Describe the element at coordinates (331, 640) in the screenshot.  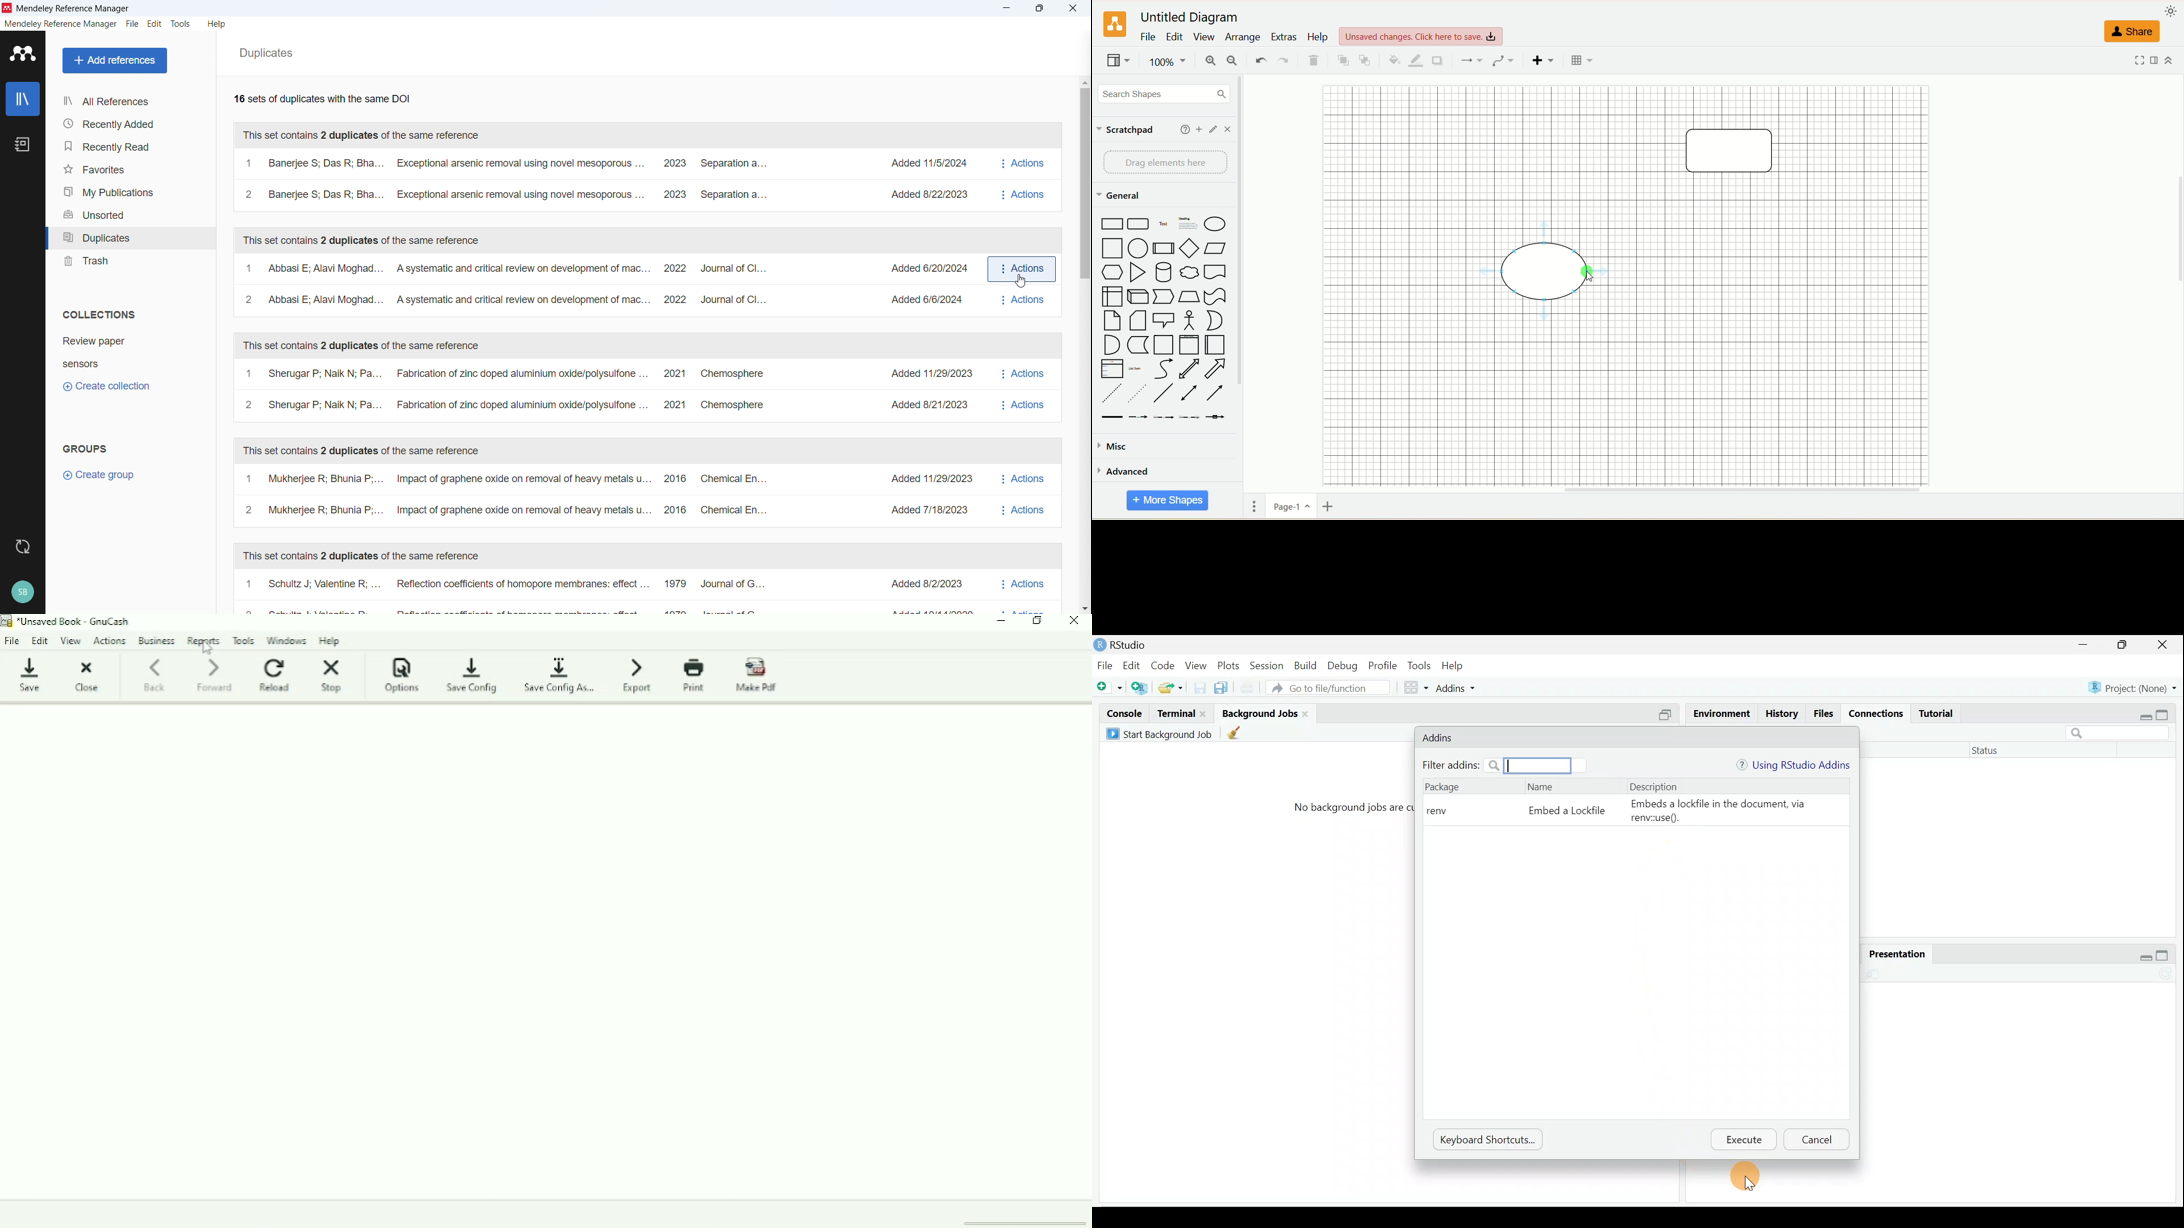
I see `Help` at that location.